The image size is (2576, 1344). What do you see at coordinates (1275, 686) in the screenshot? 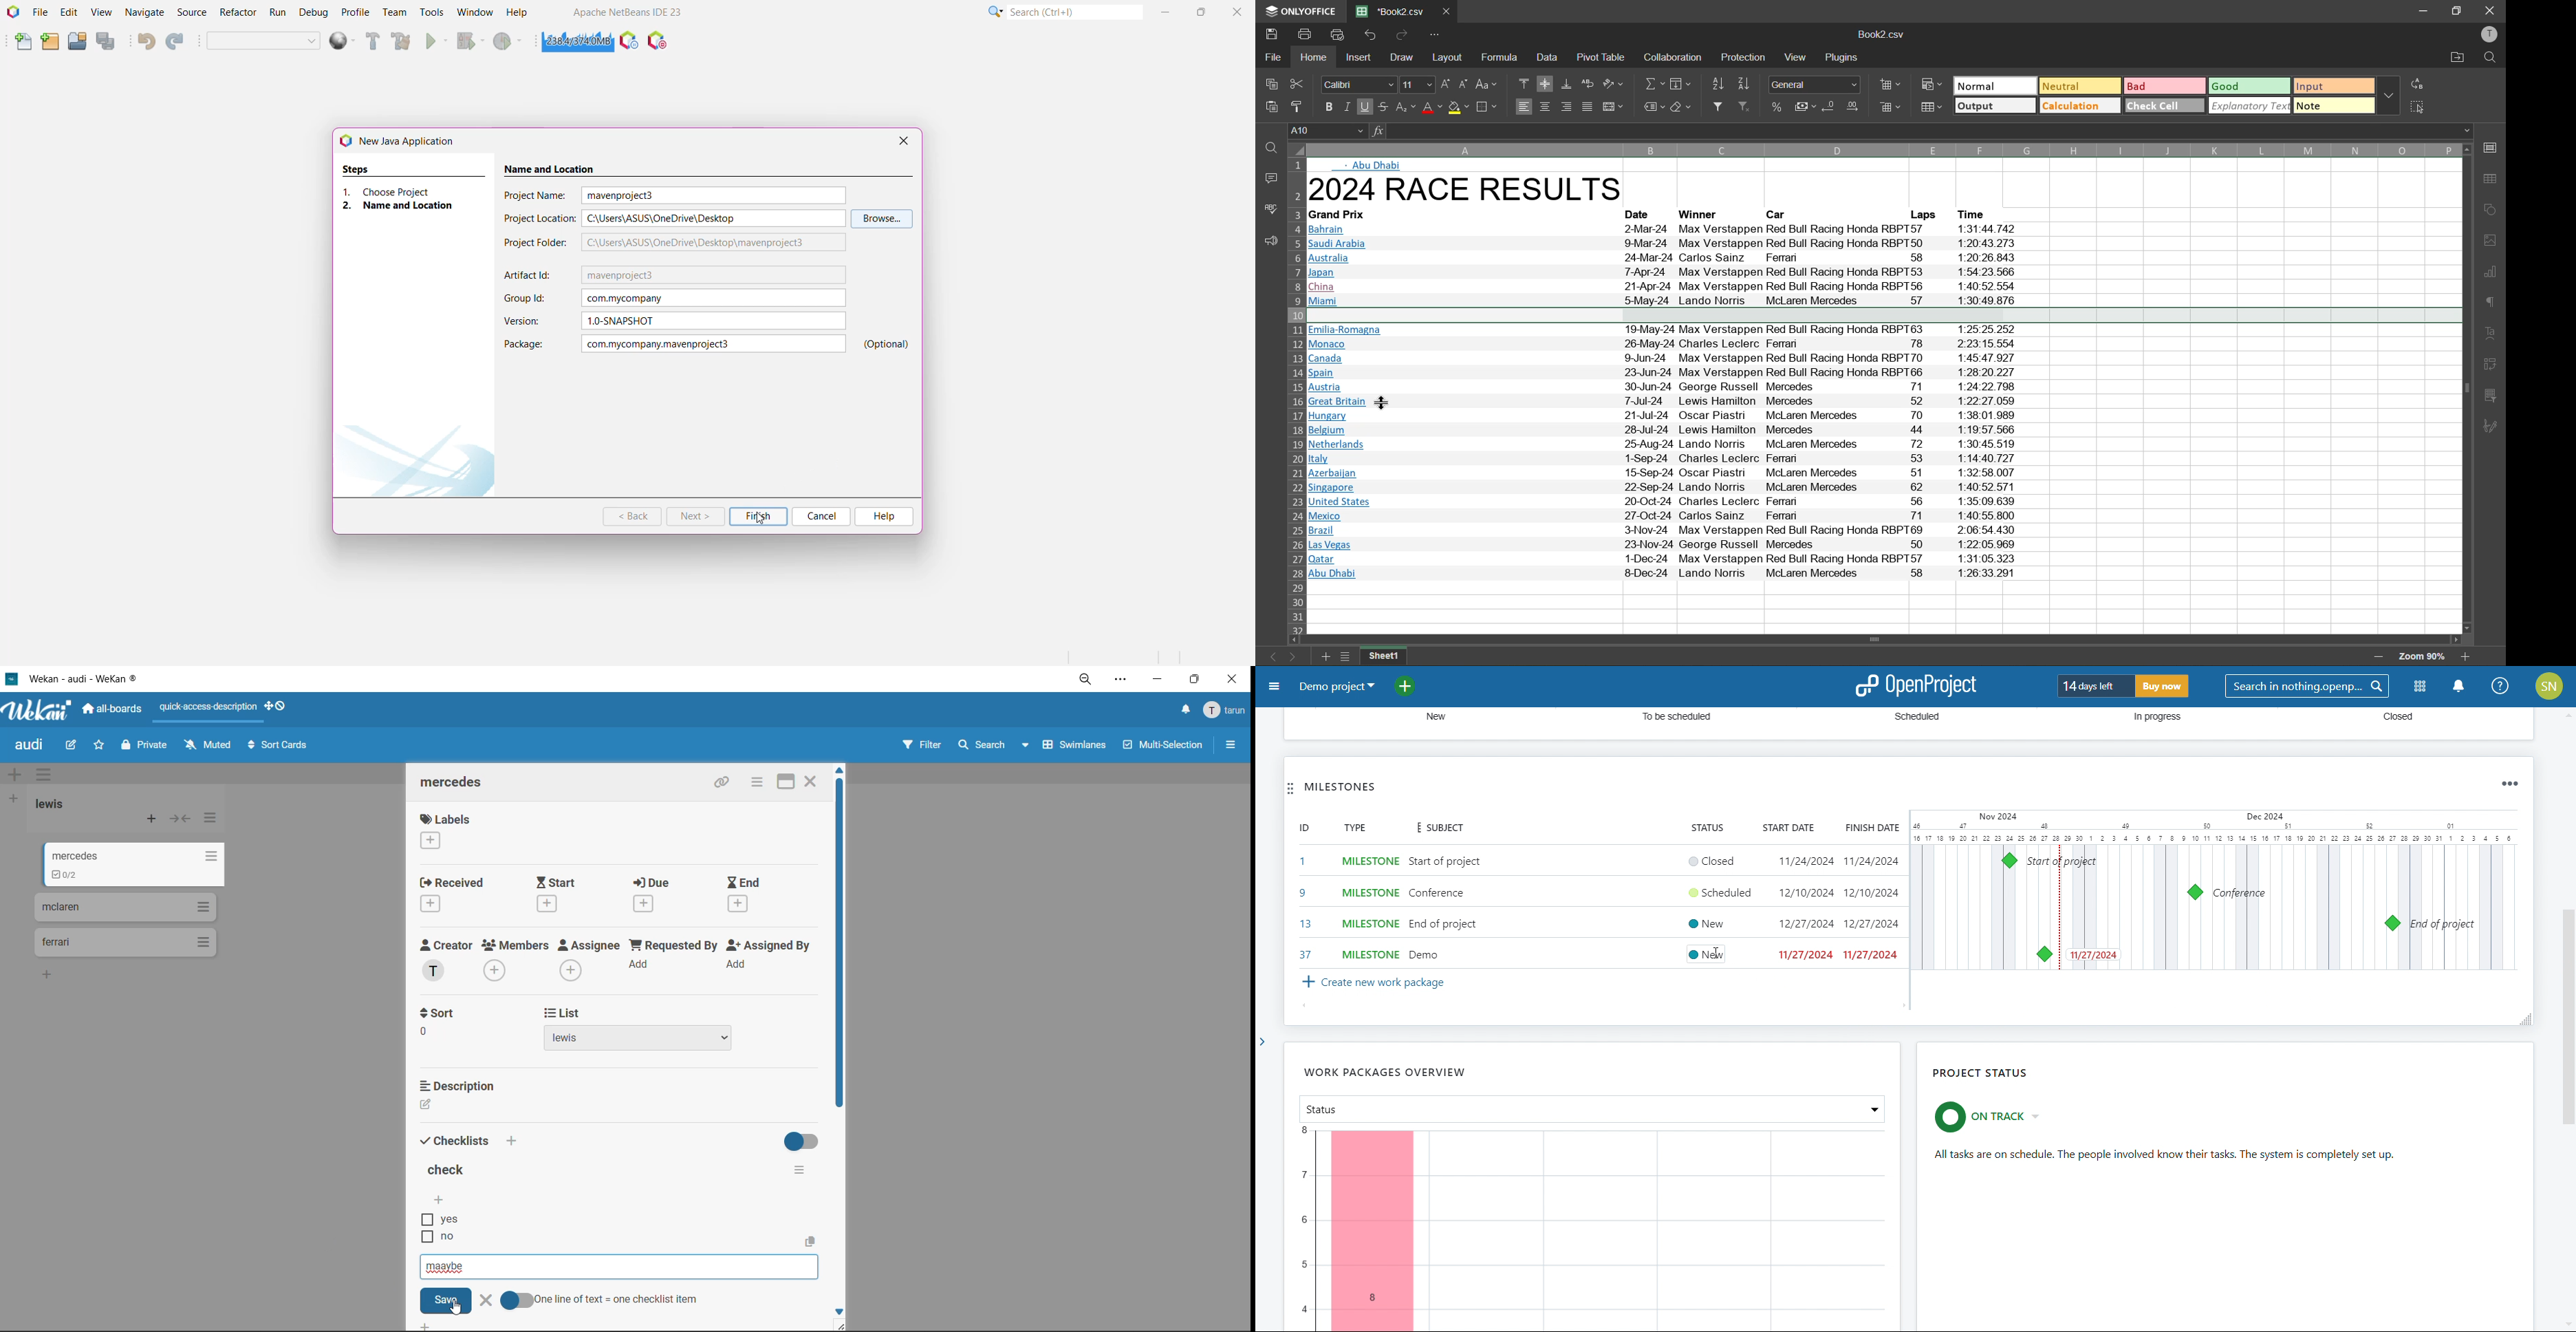
I see `open sidebar menu` at bounding box center [1275, 686].